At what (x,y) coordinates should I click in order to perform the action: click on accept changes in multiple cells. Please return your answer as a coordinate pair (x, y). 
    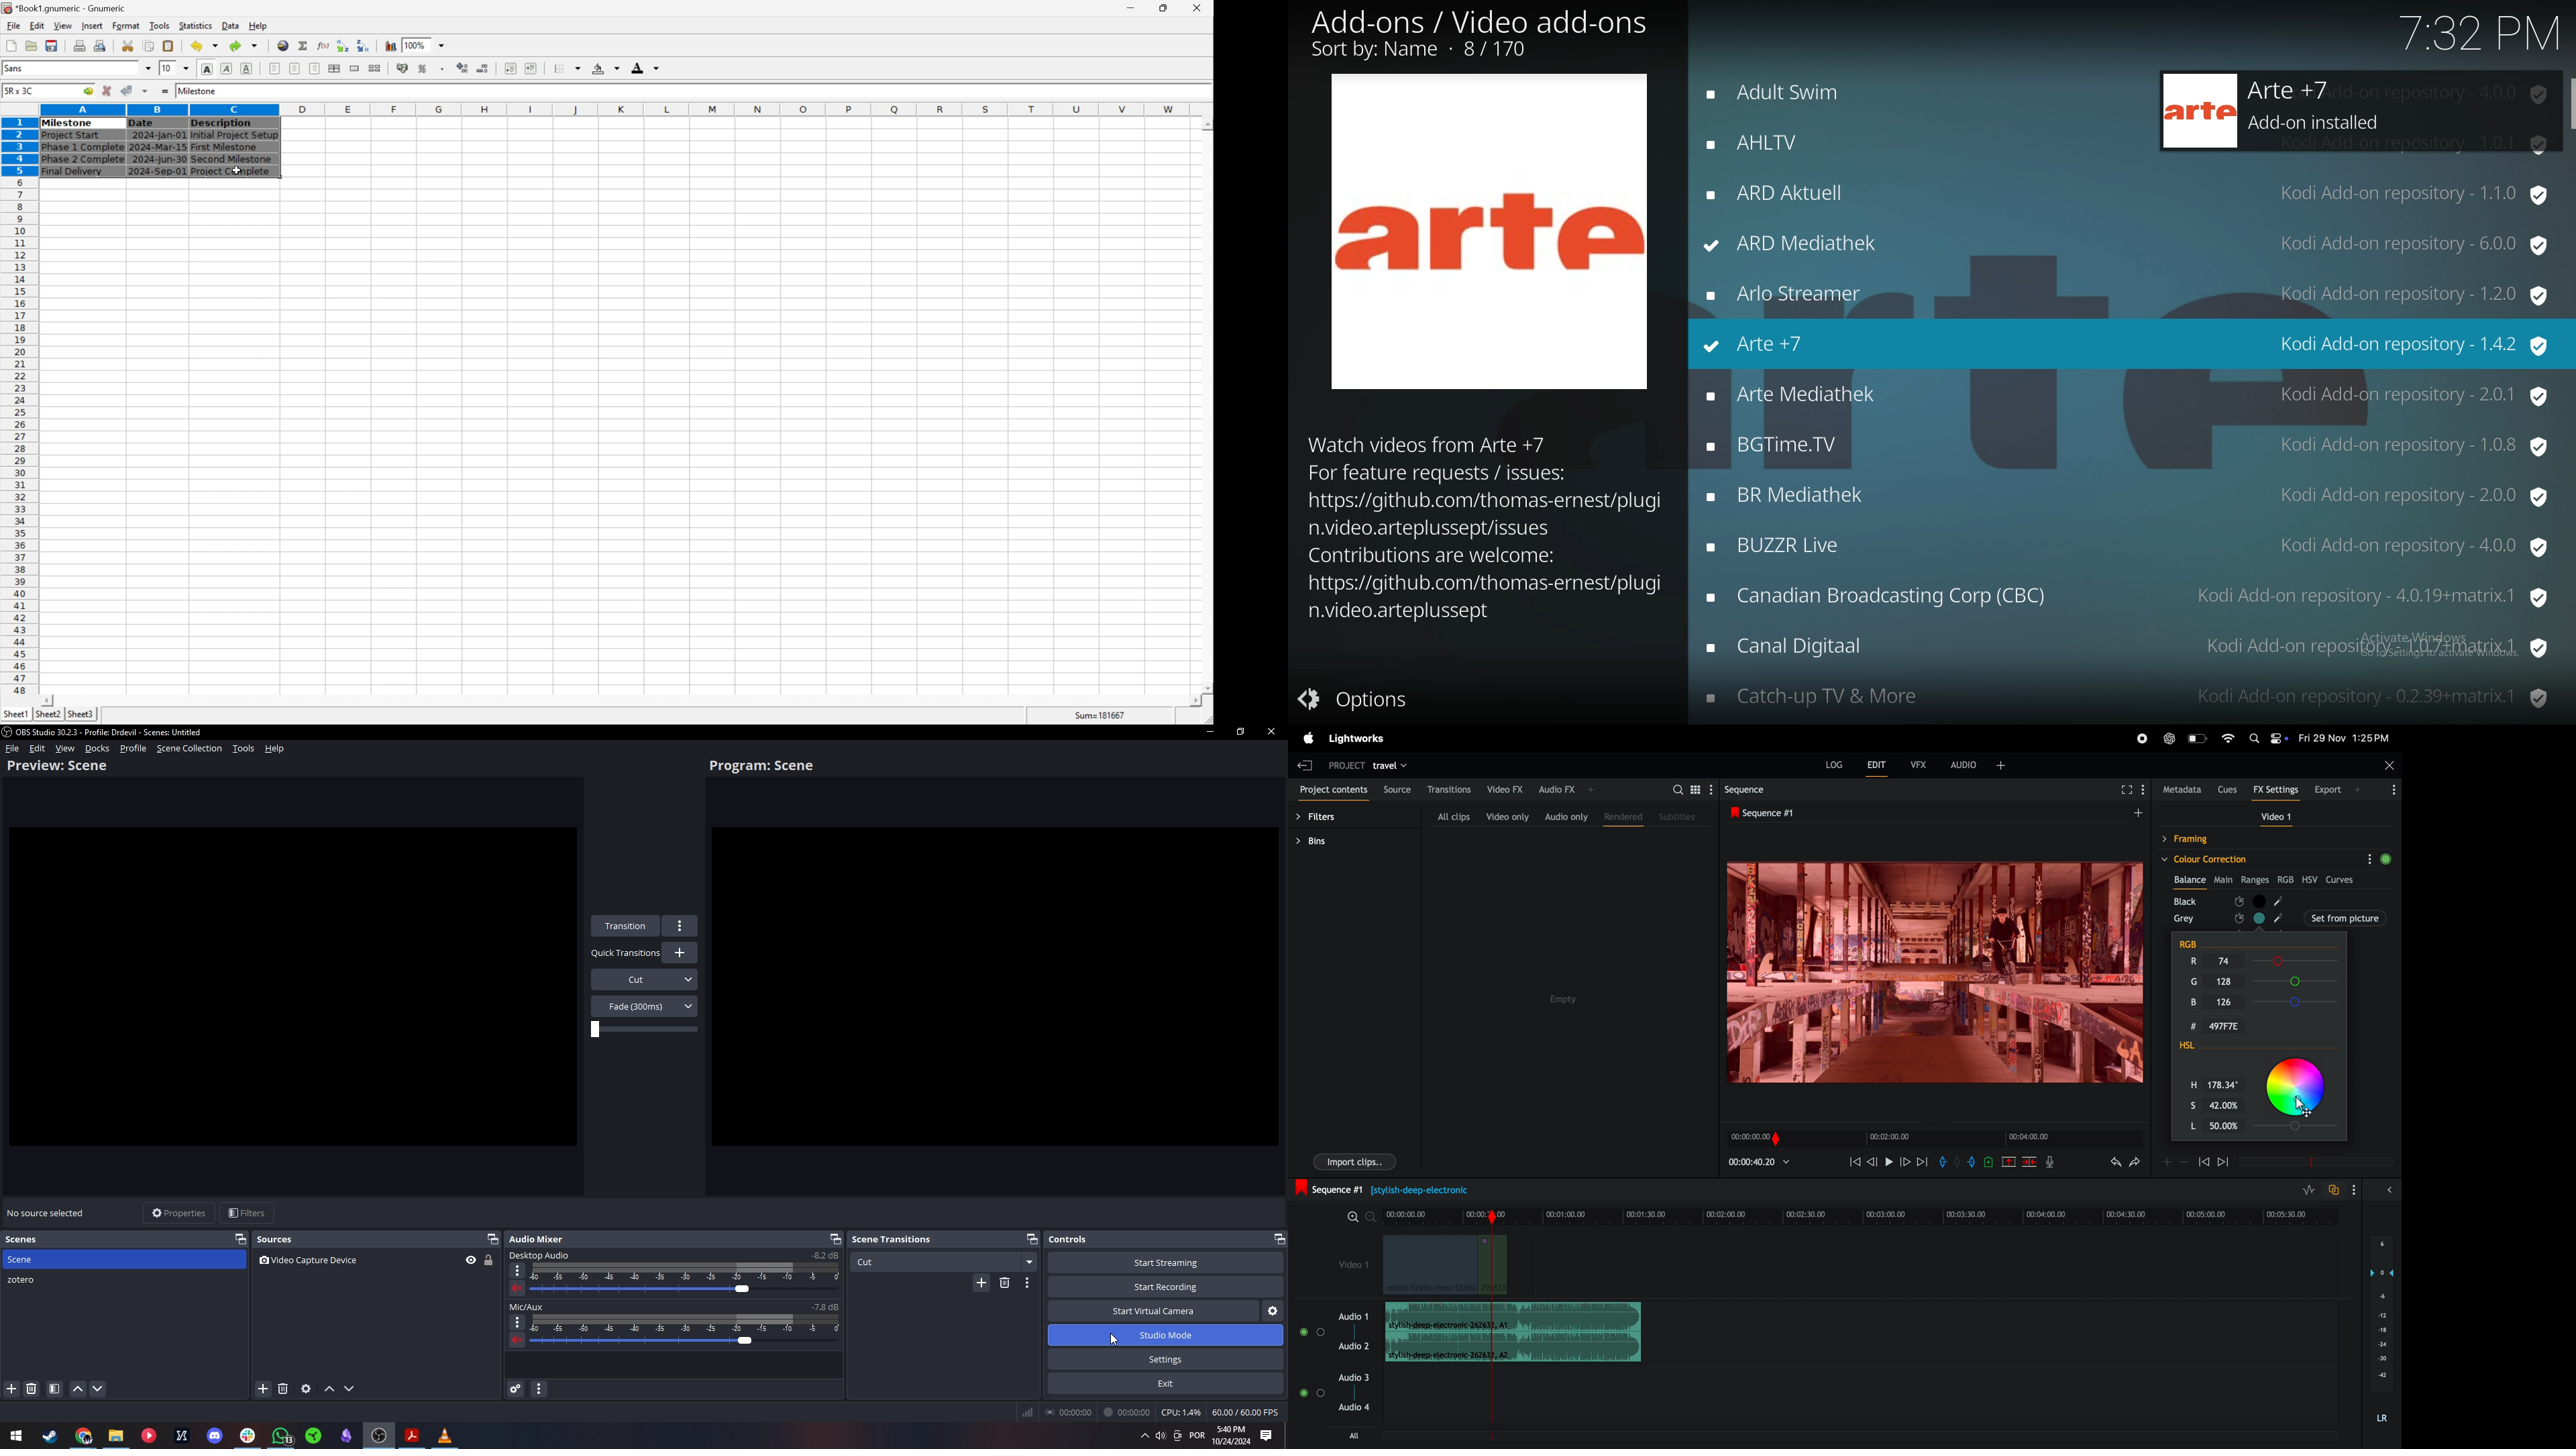
    Looking at the image, I should click on (147, 92).